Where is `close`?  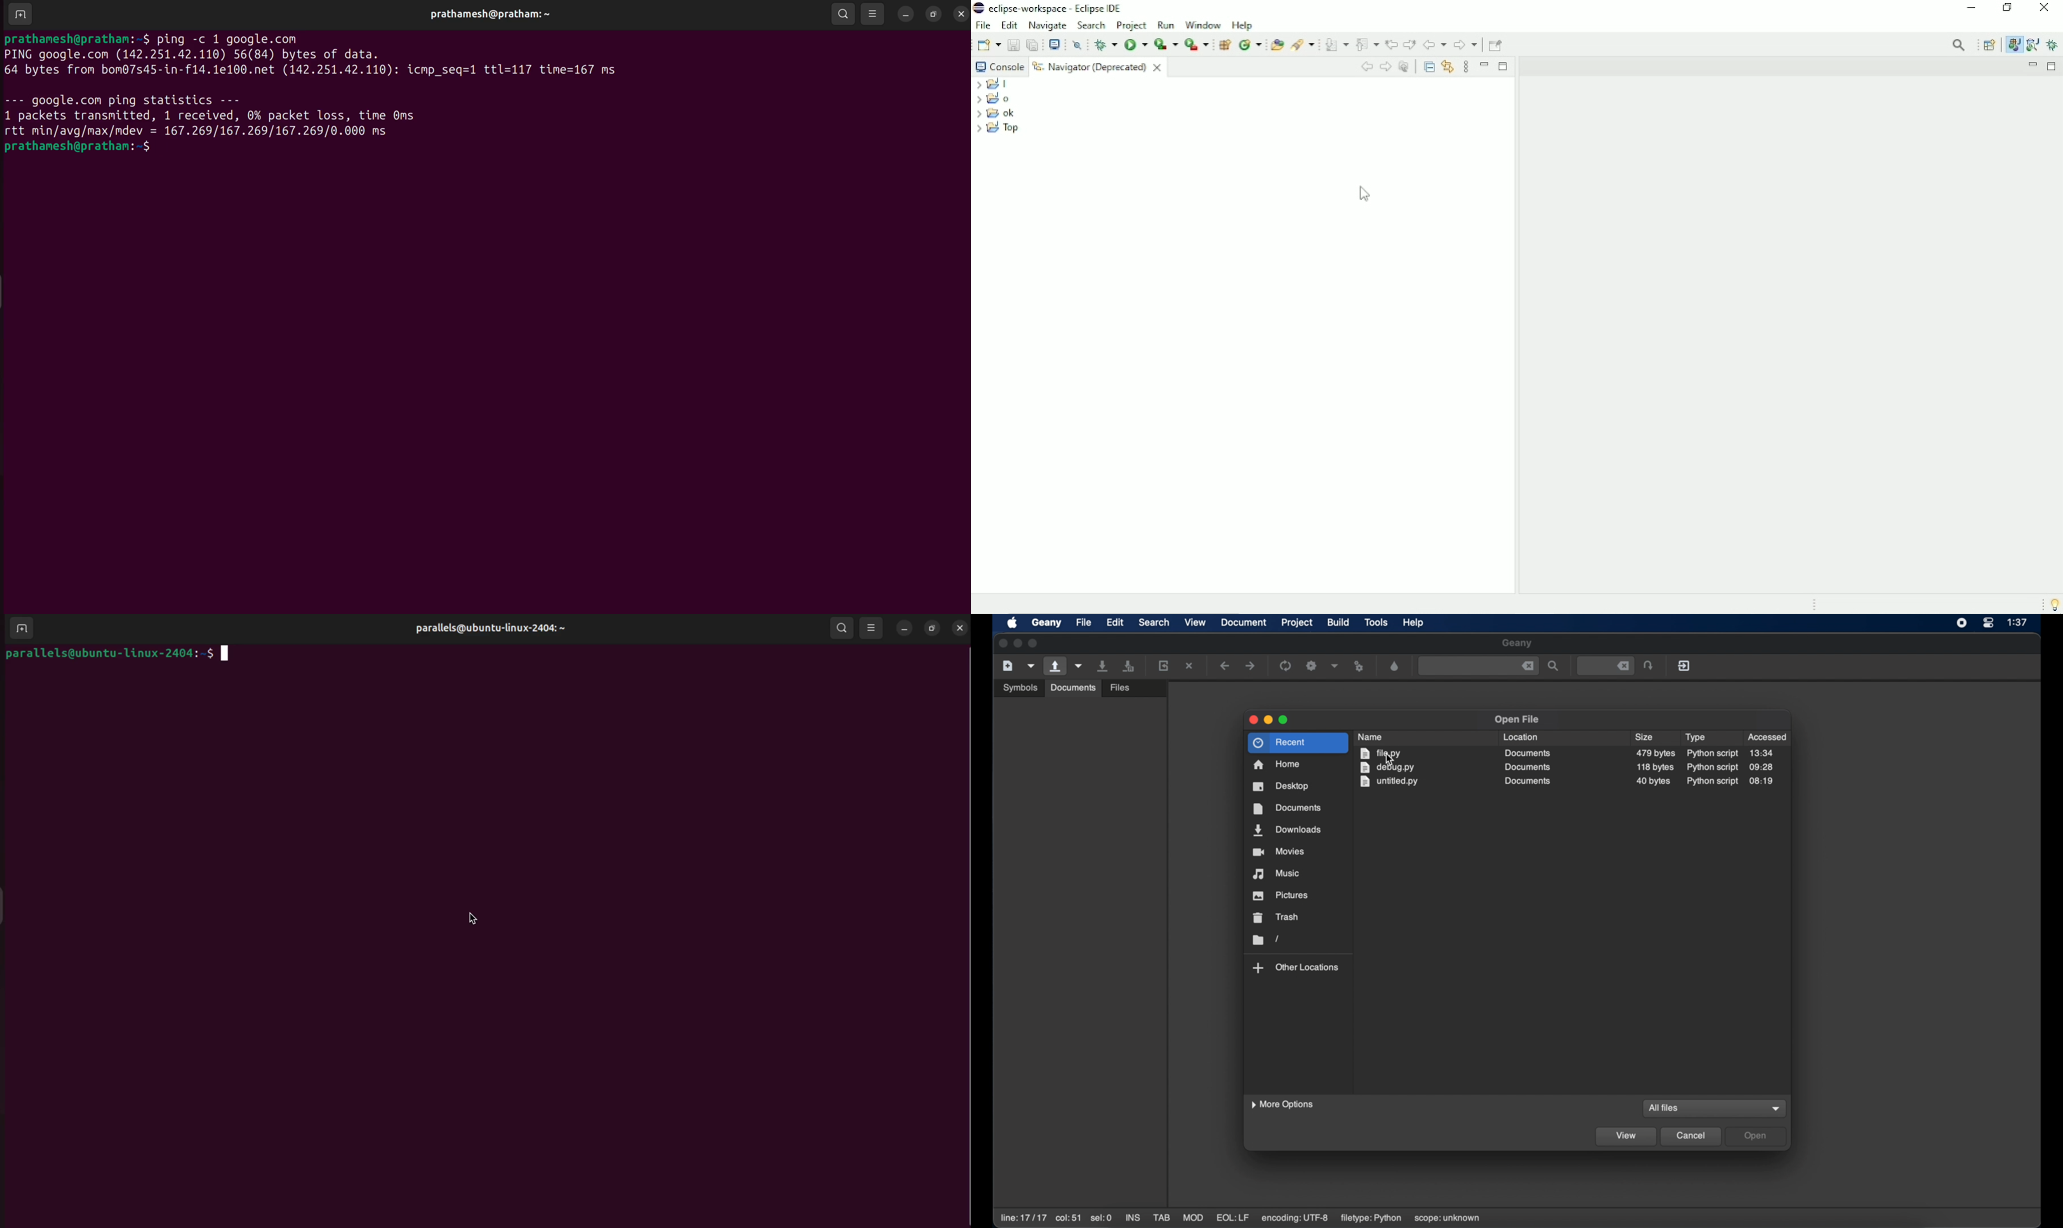
close is located at coordinates (1252, 720).